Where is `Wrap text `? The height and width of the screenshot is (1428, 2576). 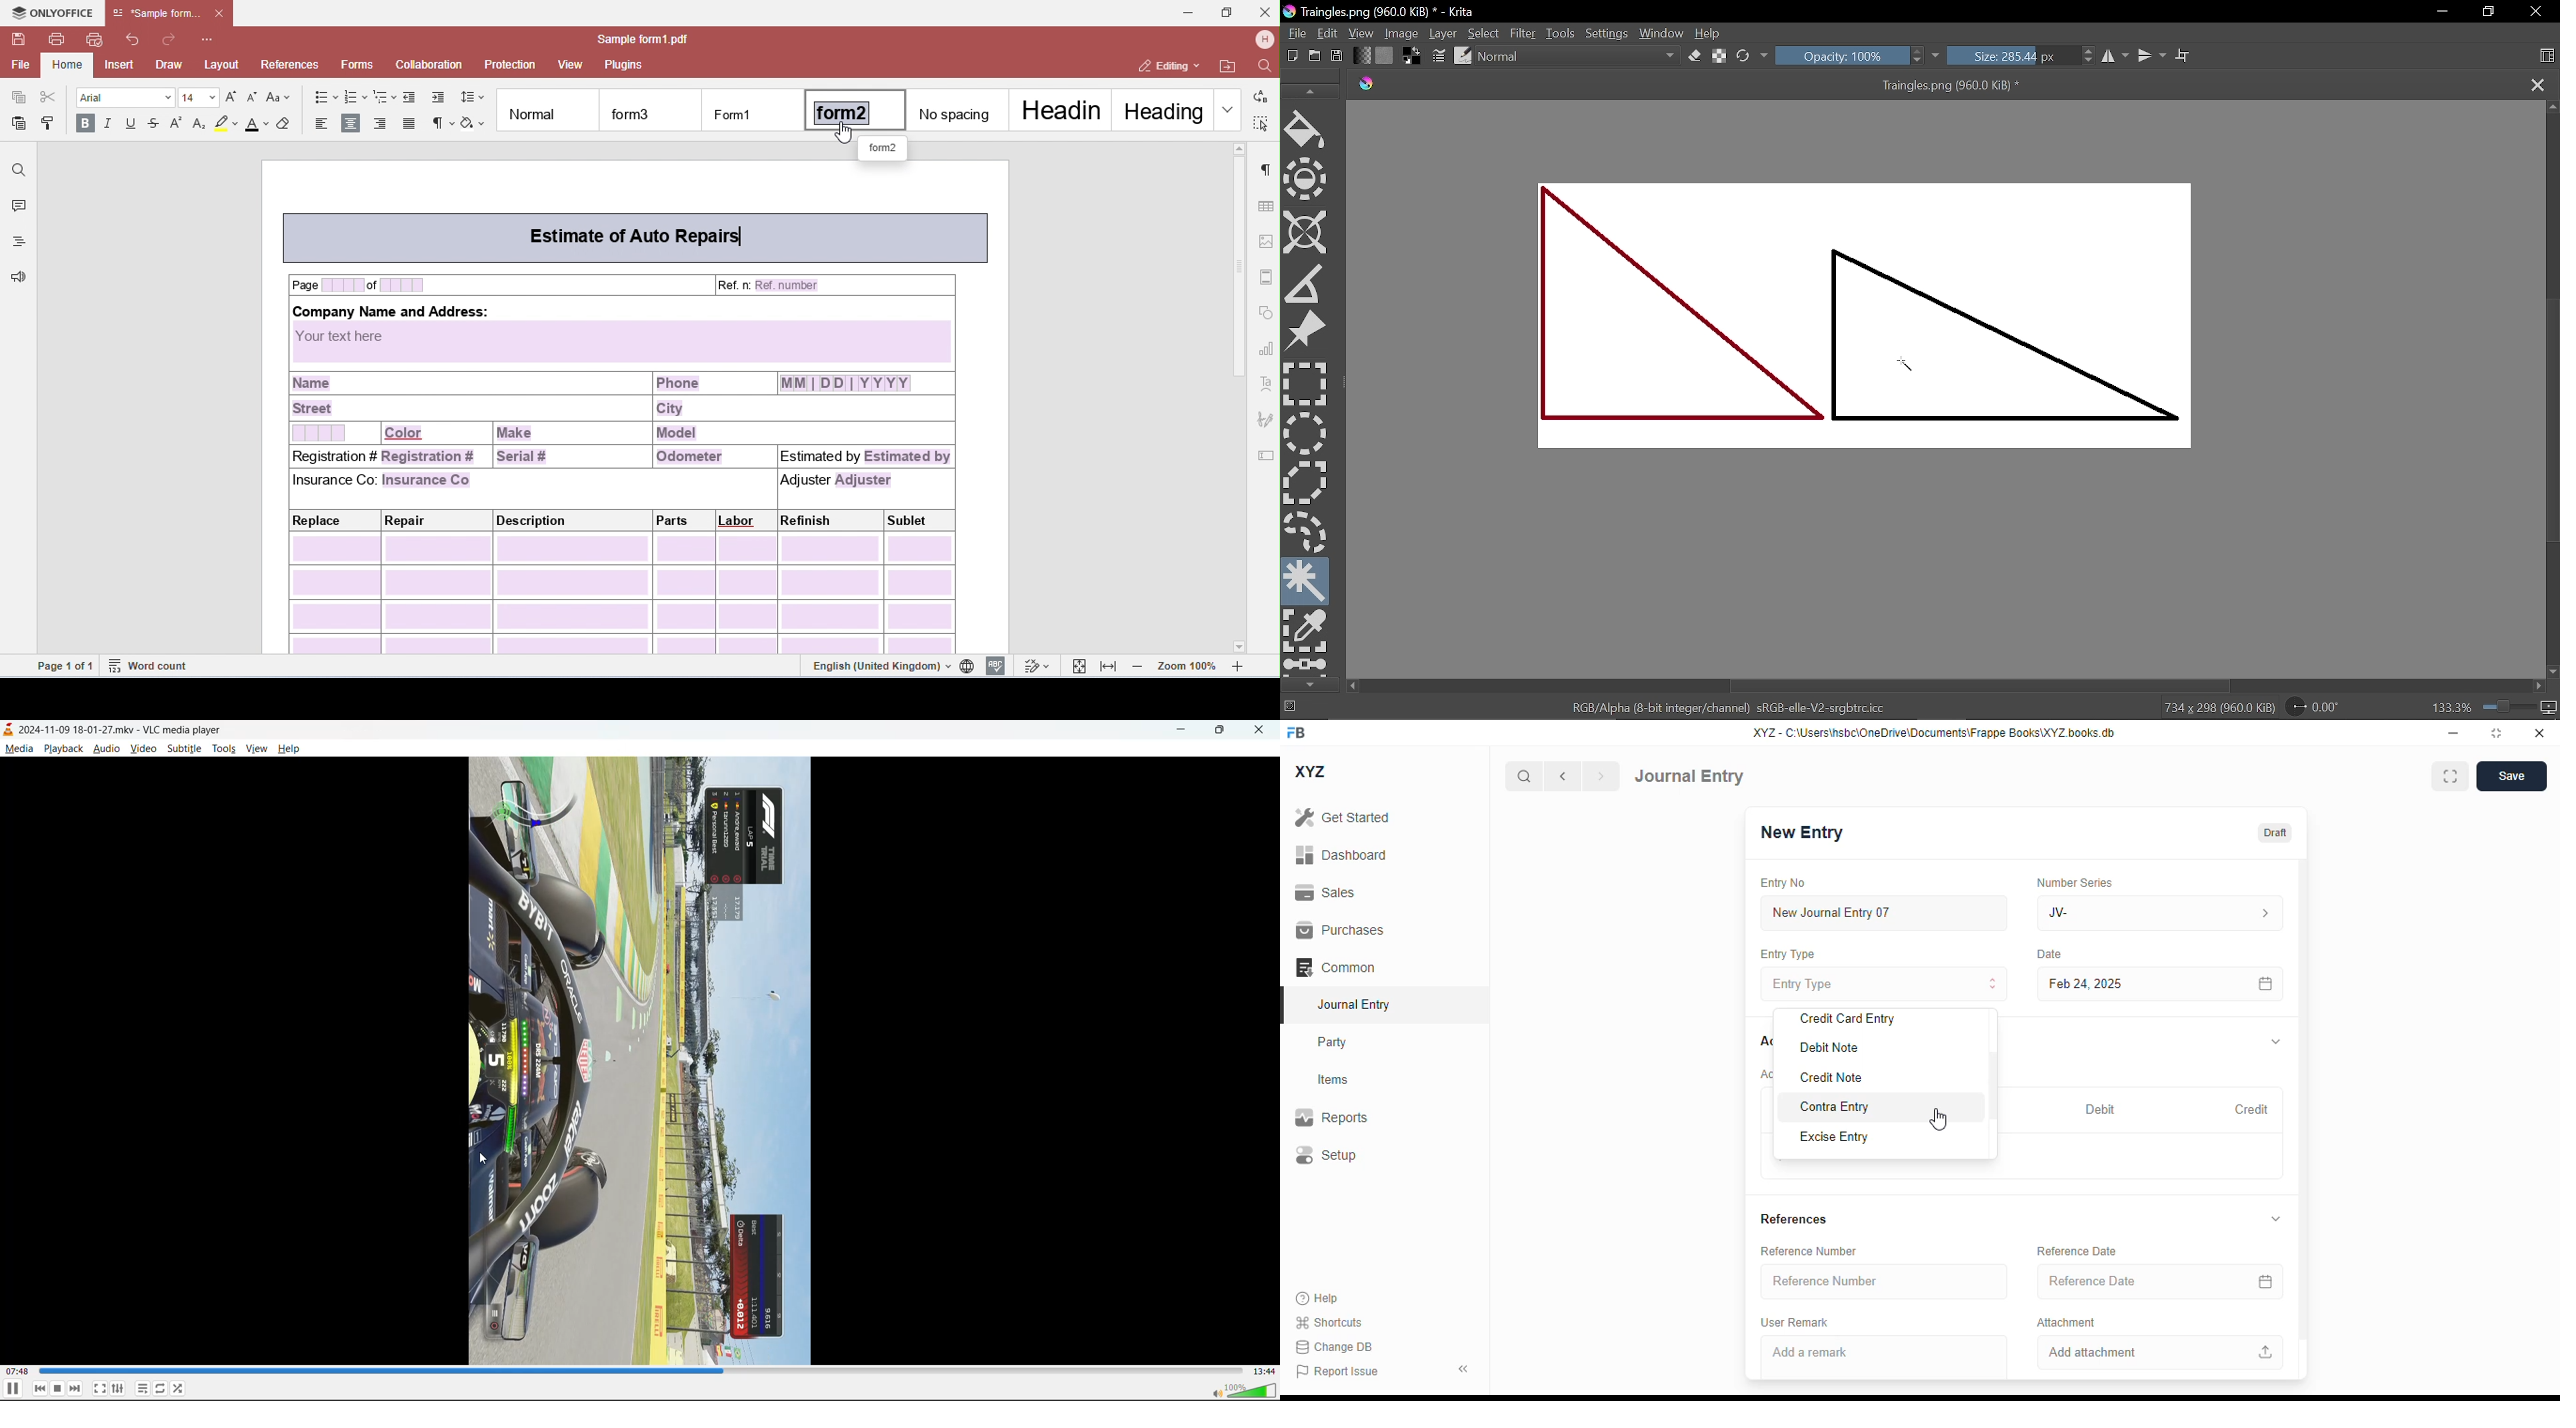
Wrap text  is located at coordinates (2184, 56).